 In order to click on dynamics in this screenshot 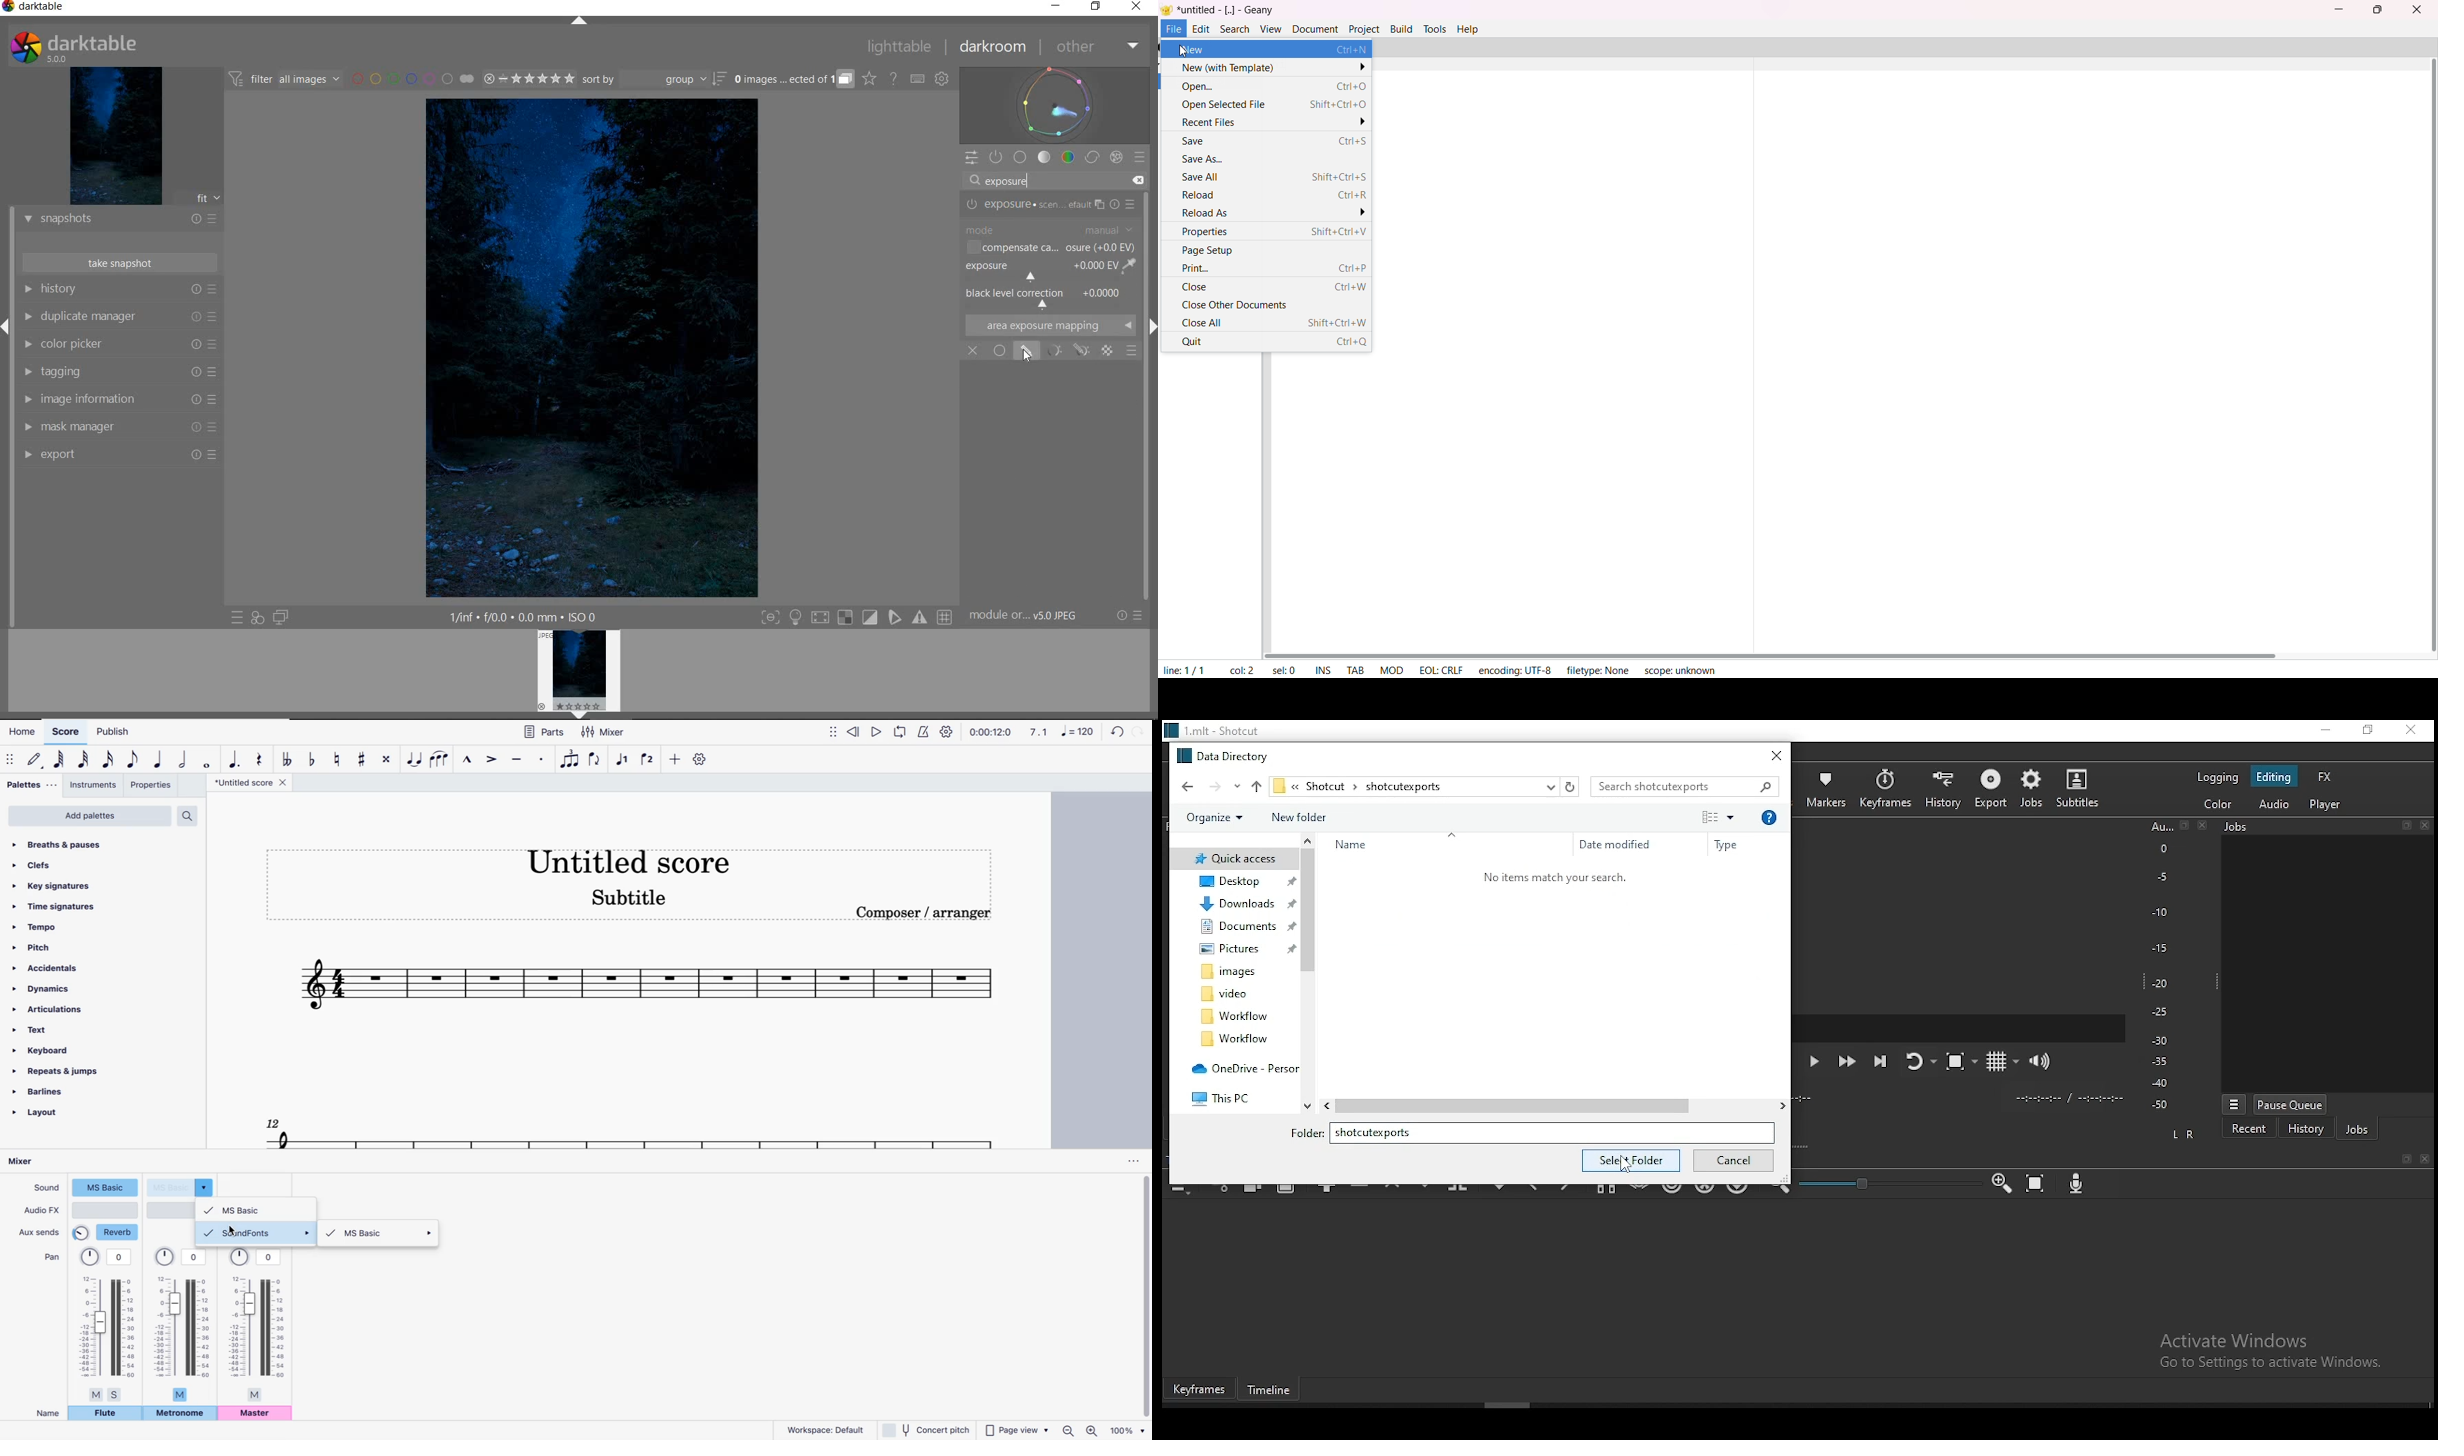, I will do `click(73, 988)`.